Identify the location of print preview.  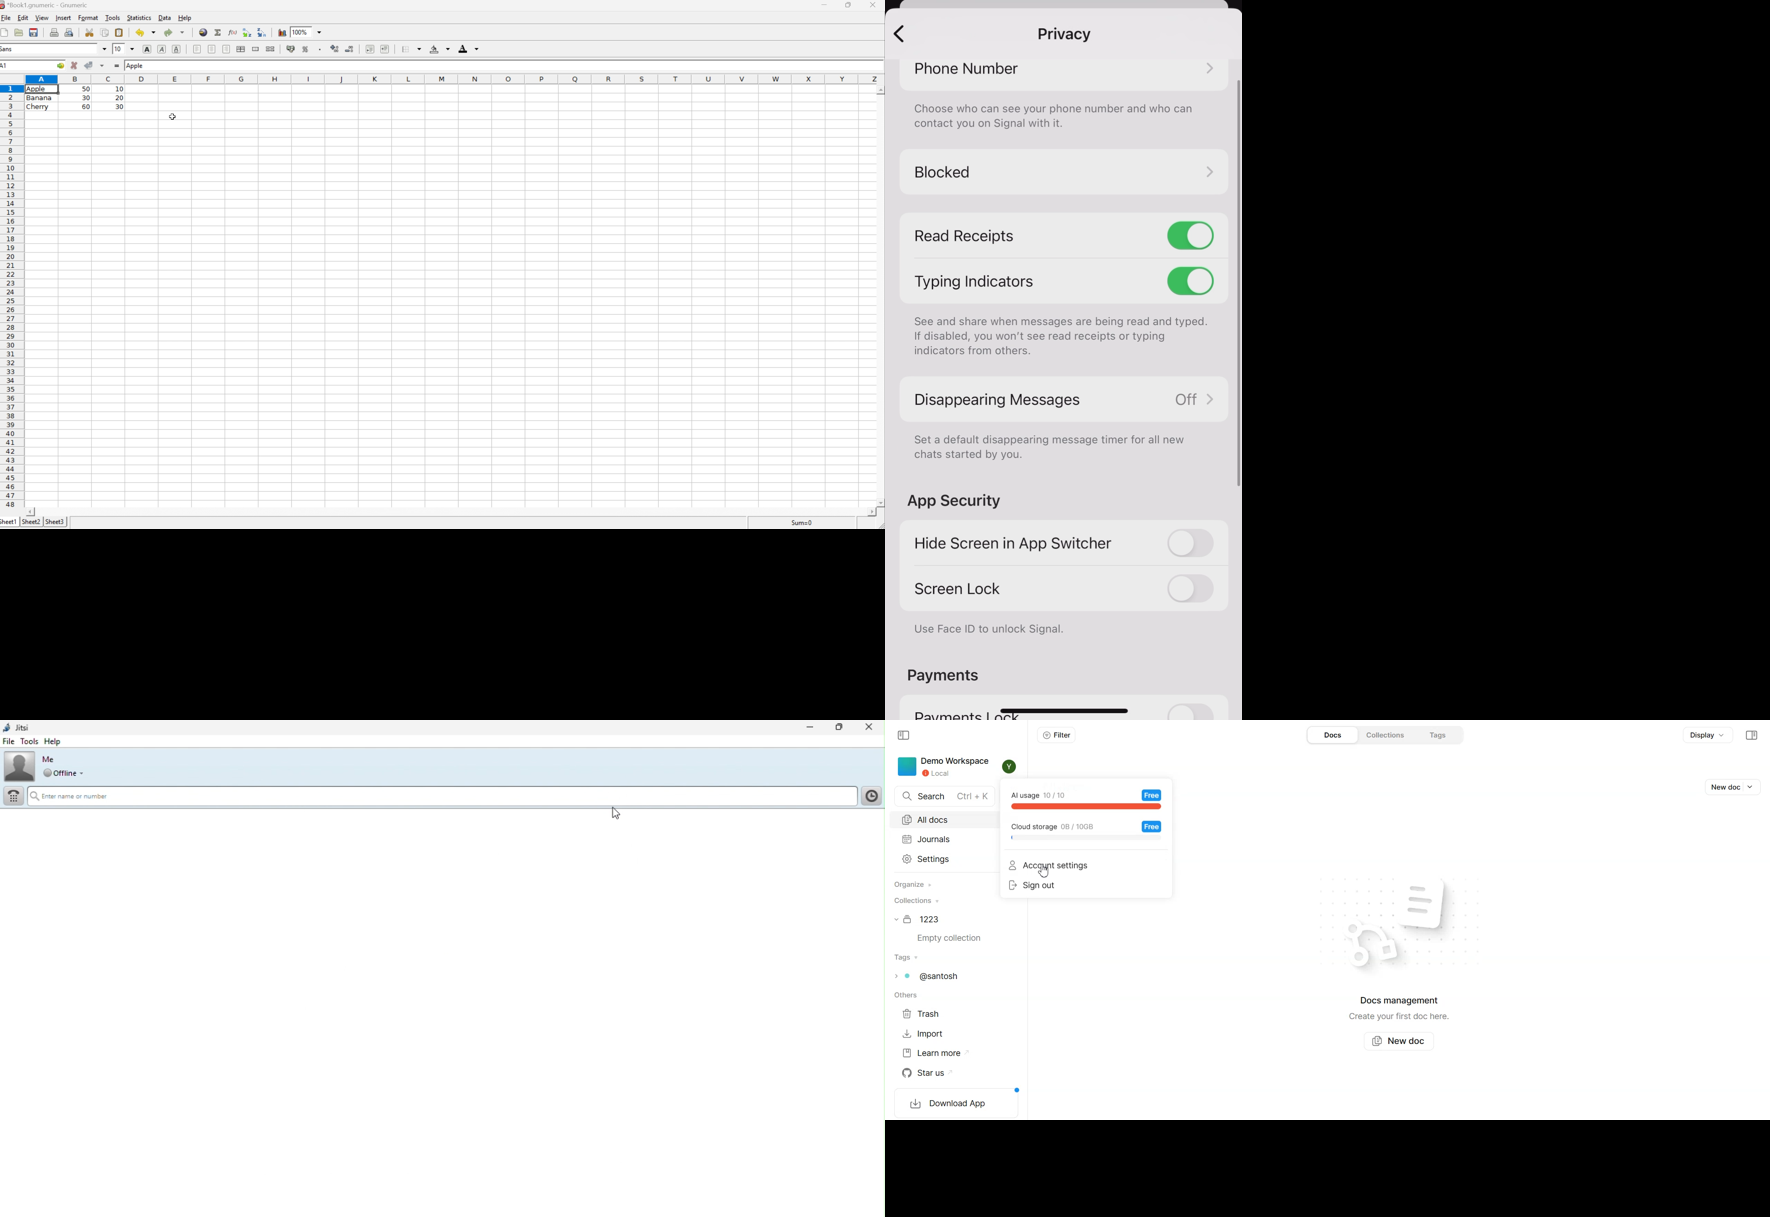
(70, 32).